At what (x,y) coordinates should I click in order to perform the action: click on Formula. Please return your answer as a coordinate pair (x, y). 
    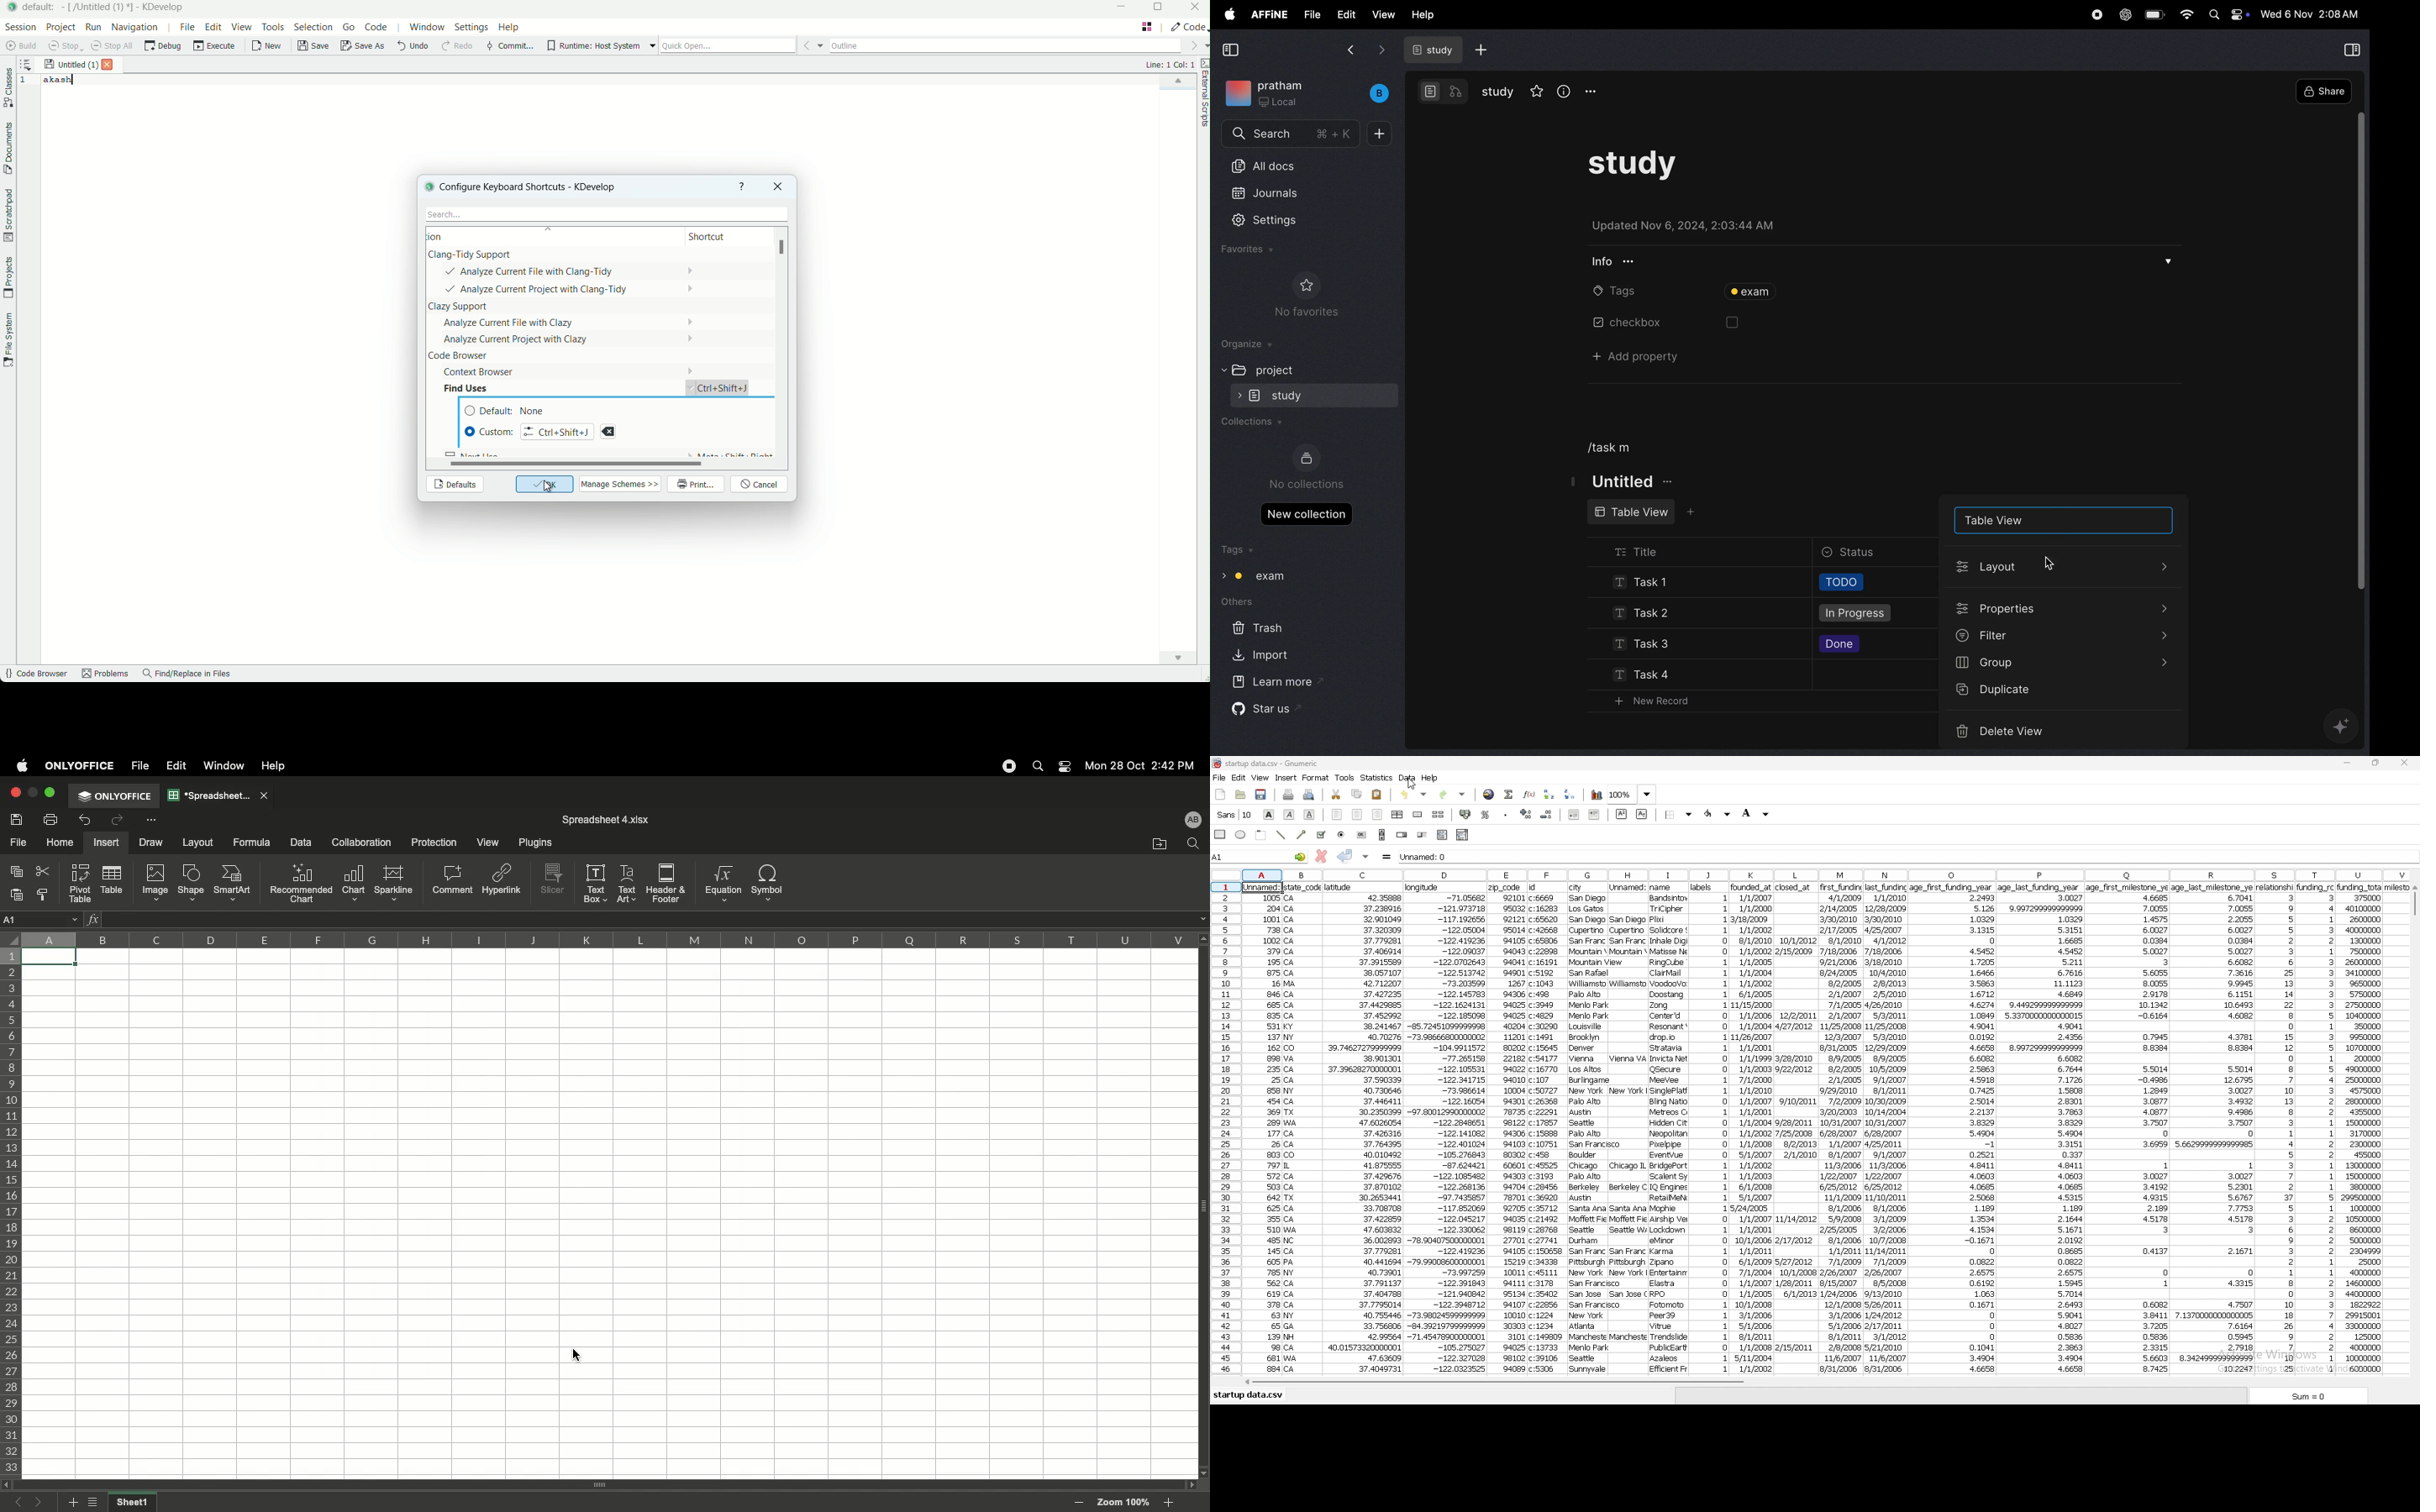
    Looking at the image, I should click on (250, 842).